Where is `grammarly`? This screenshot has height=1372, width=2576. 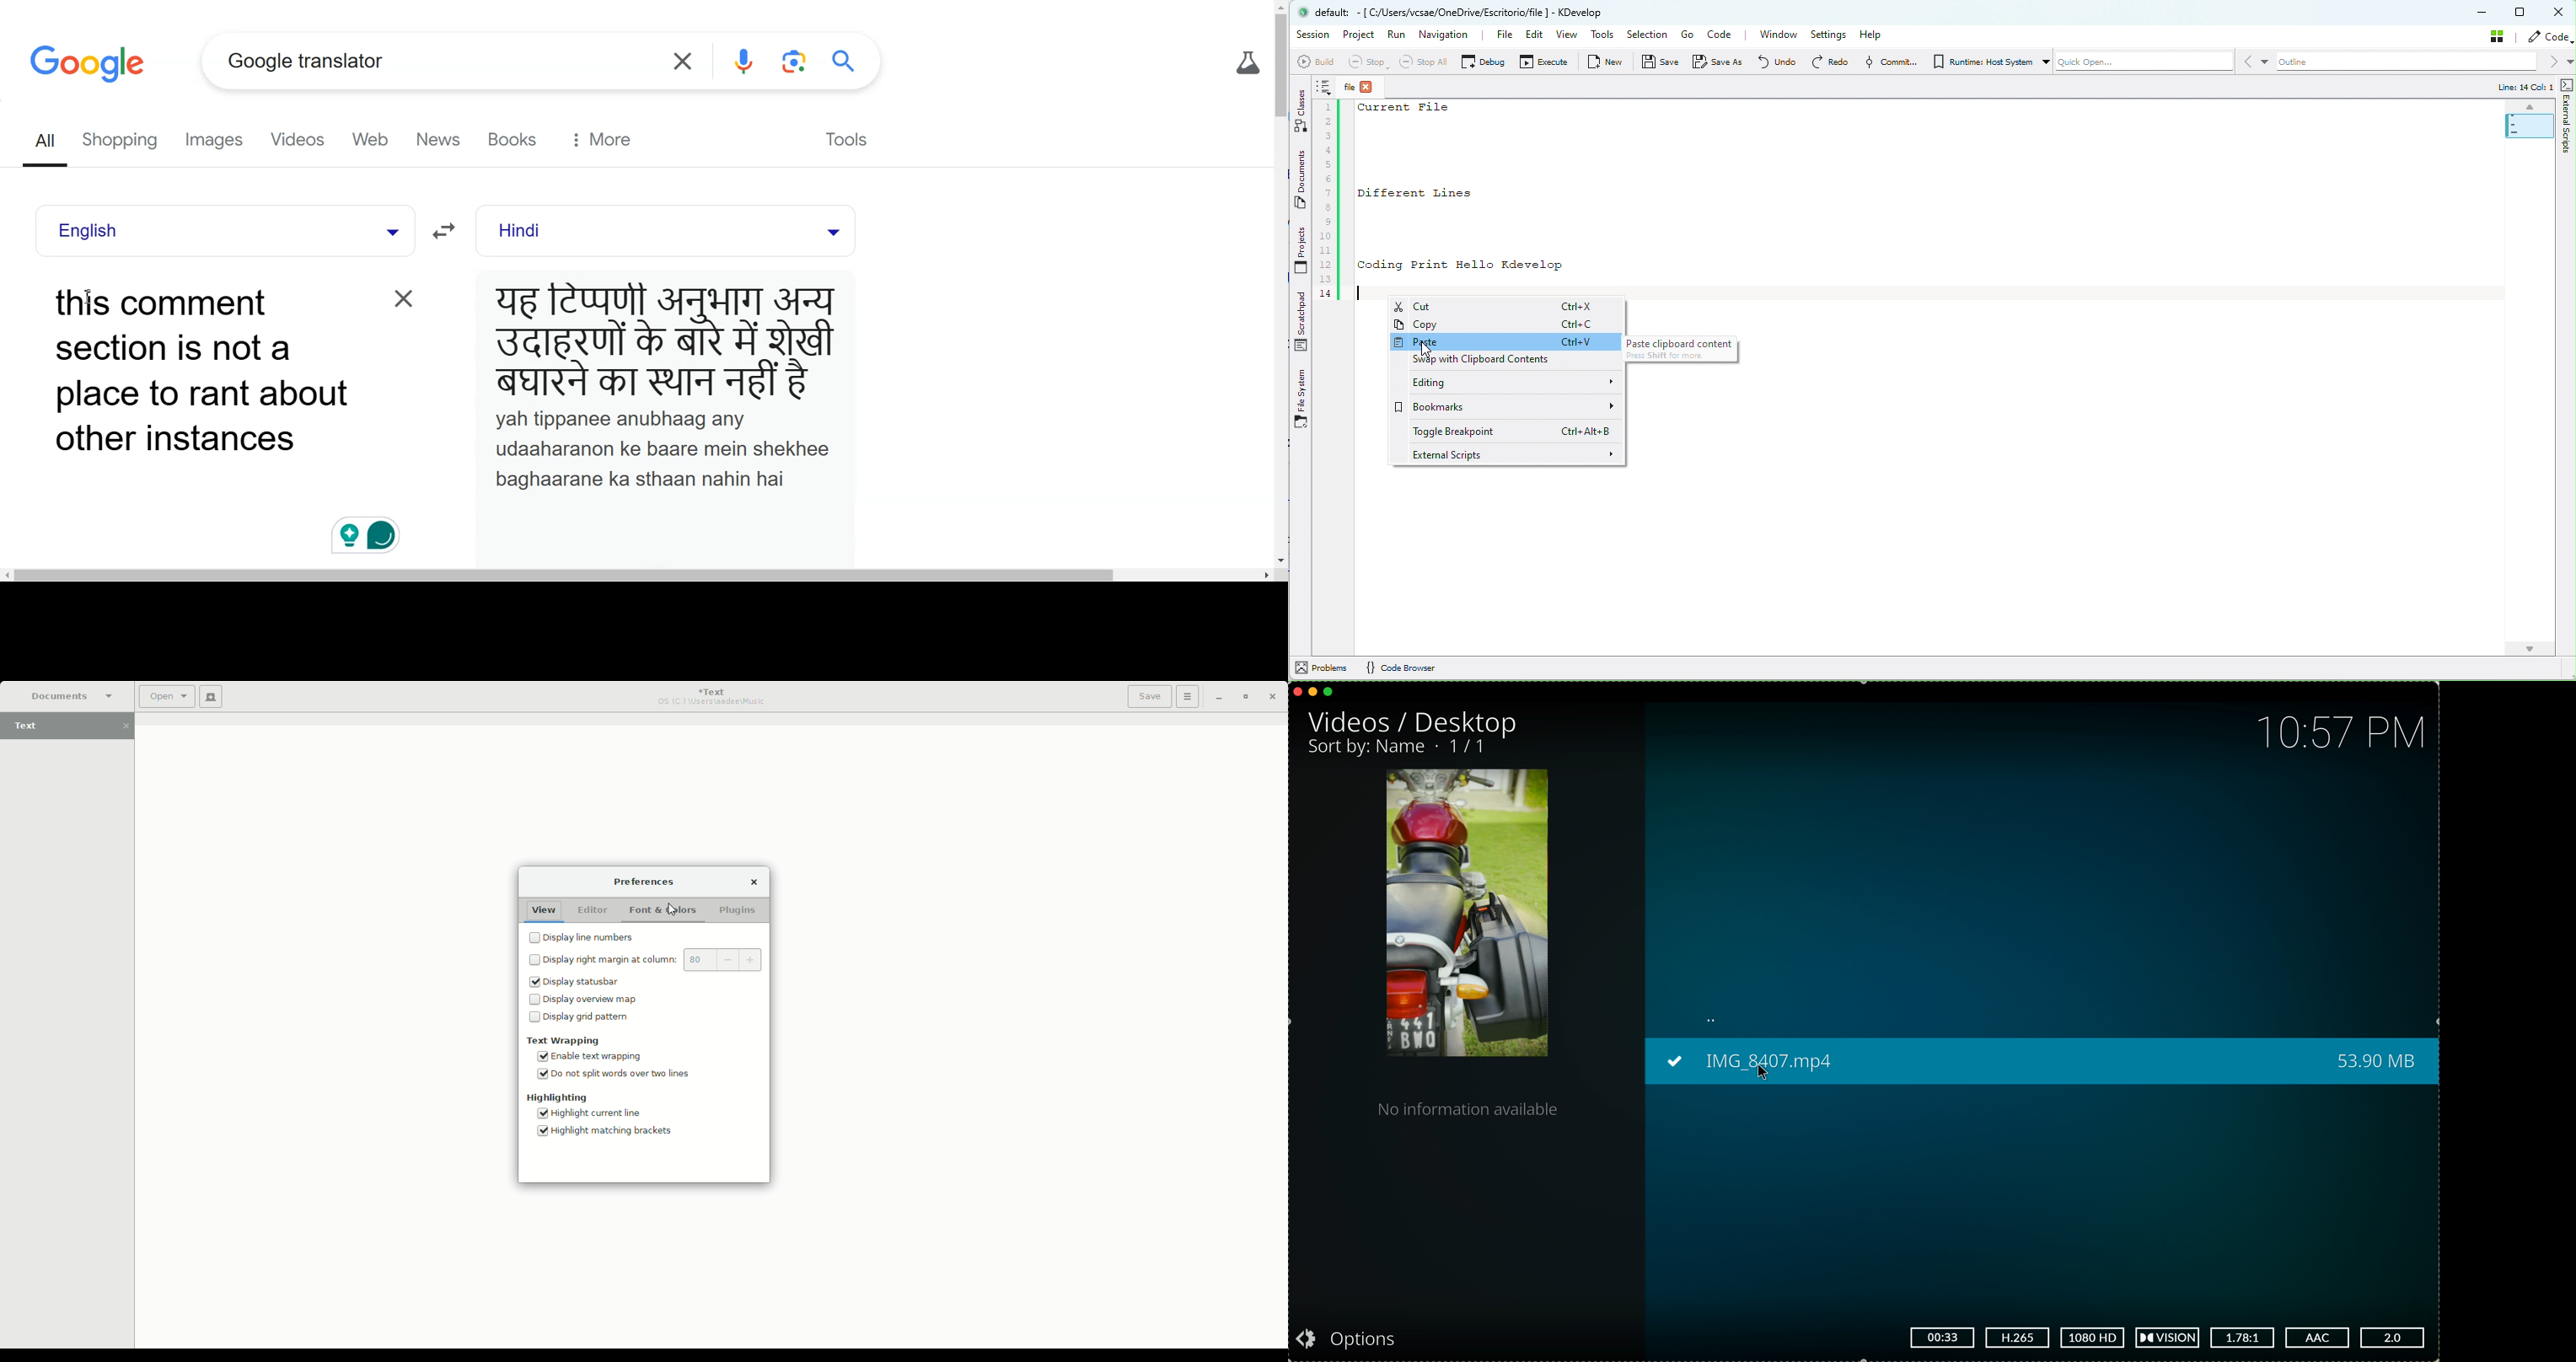
grammarly is located at coordinates (372, 531).